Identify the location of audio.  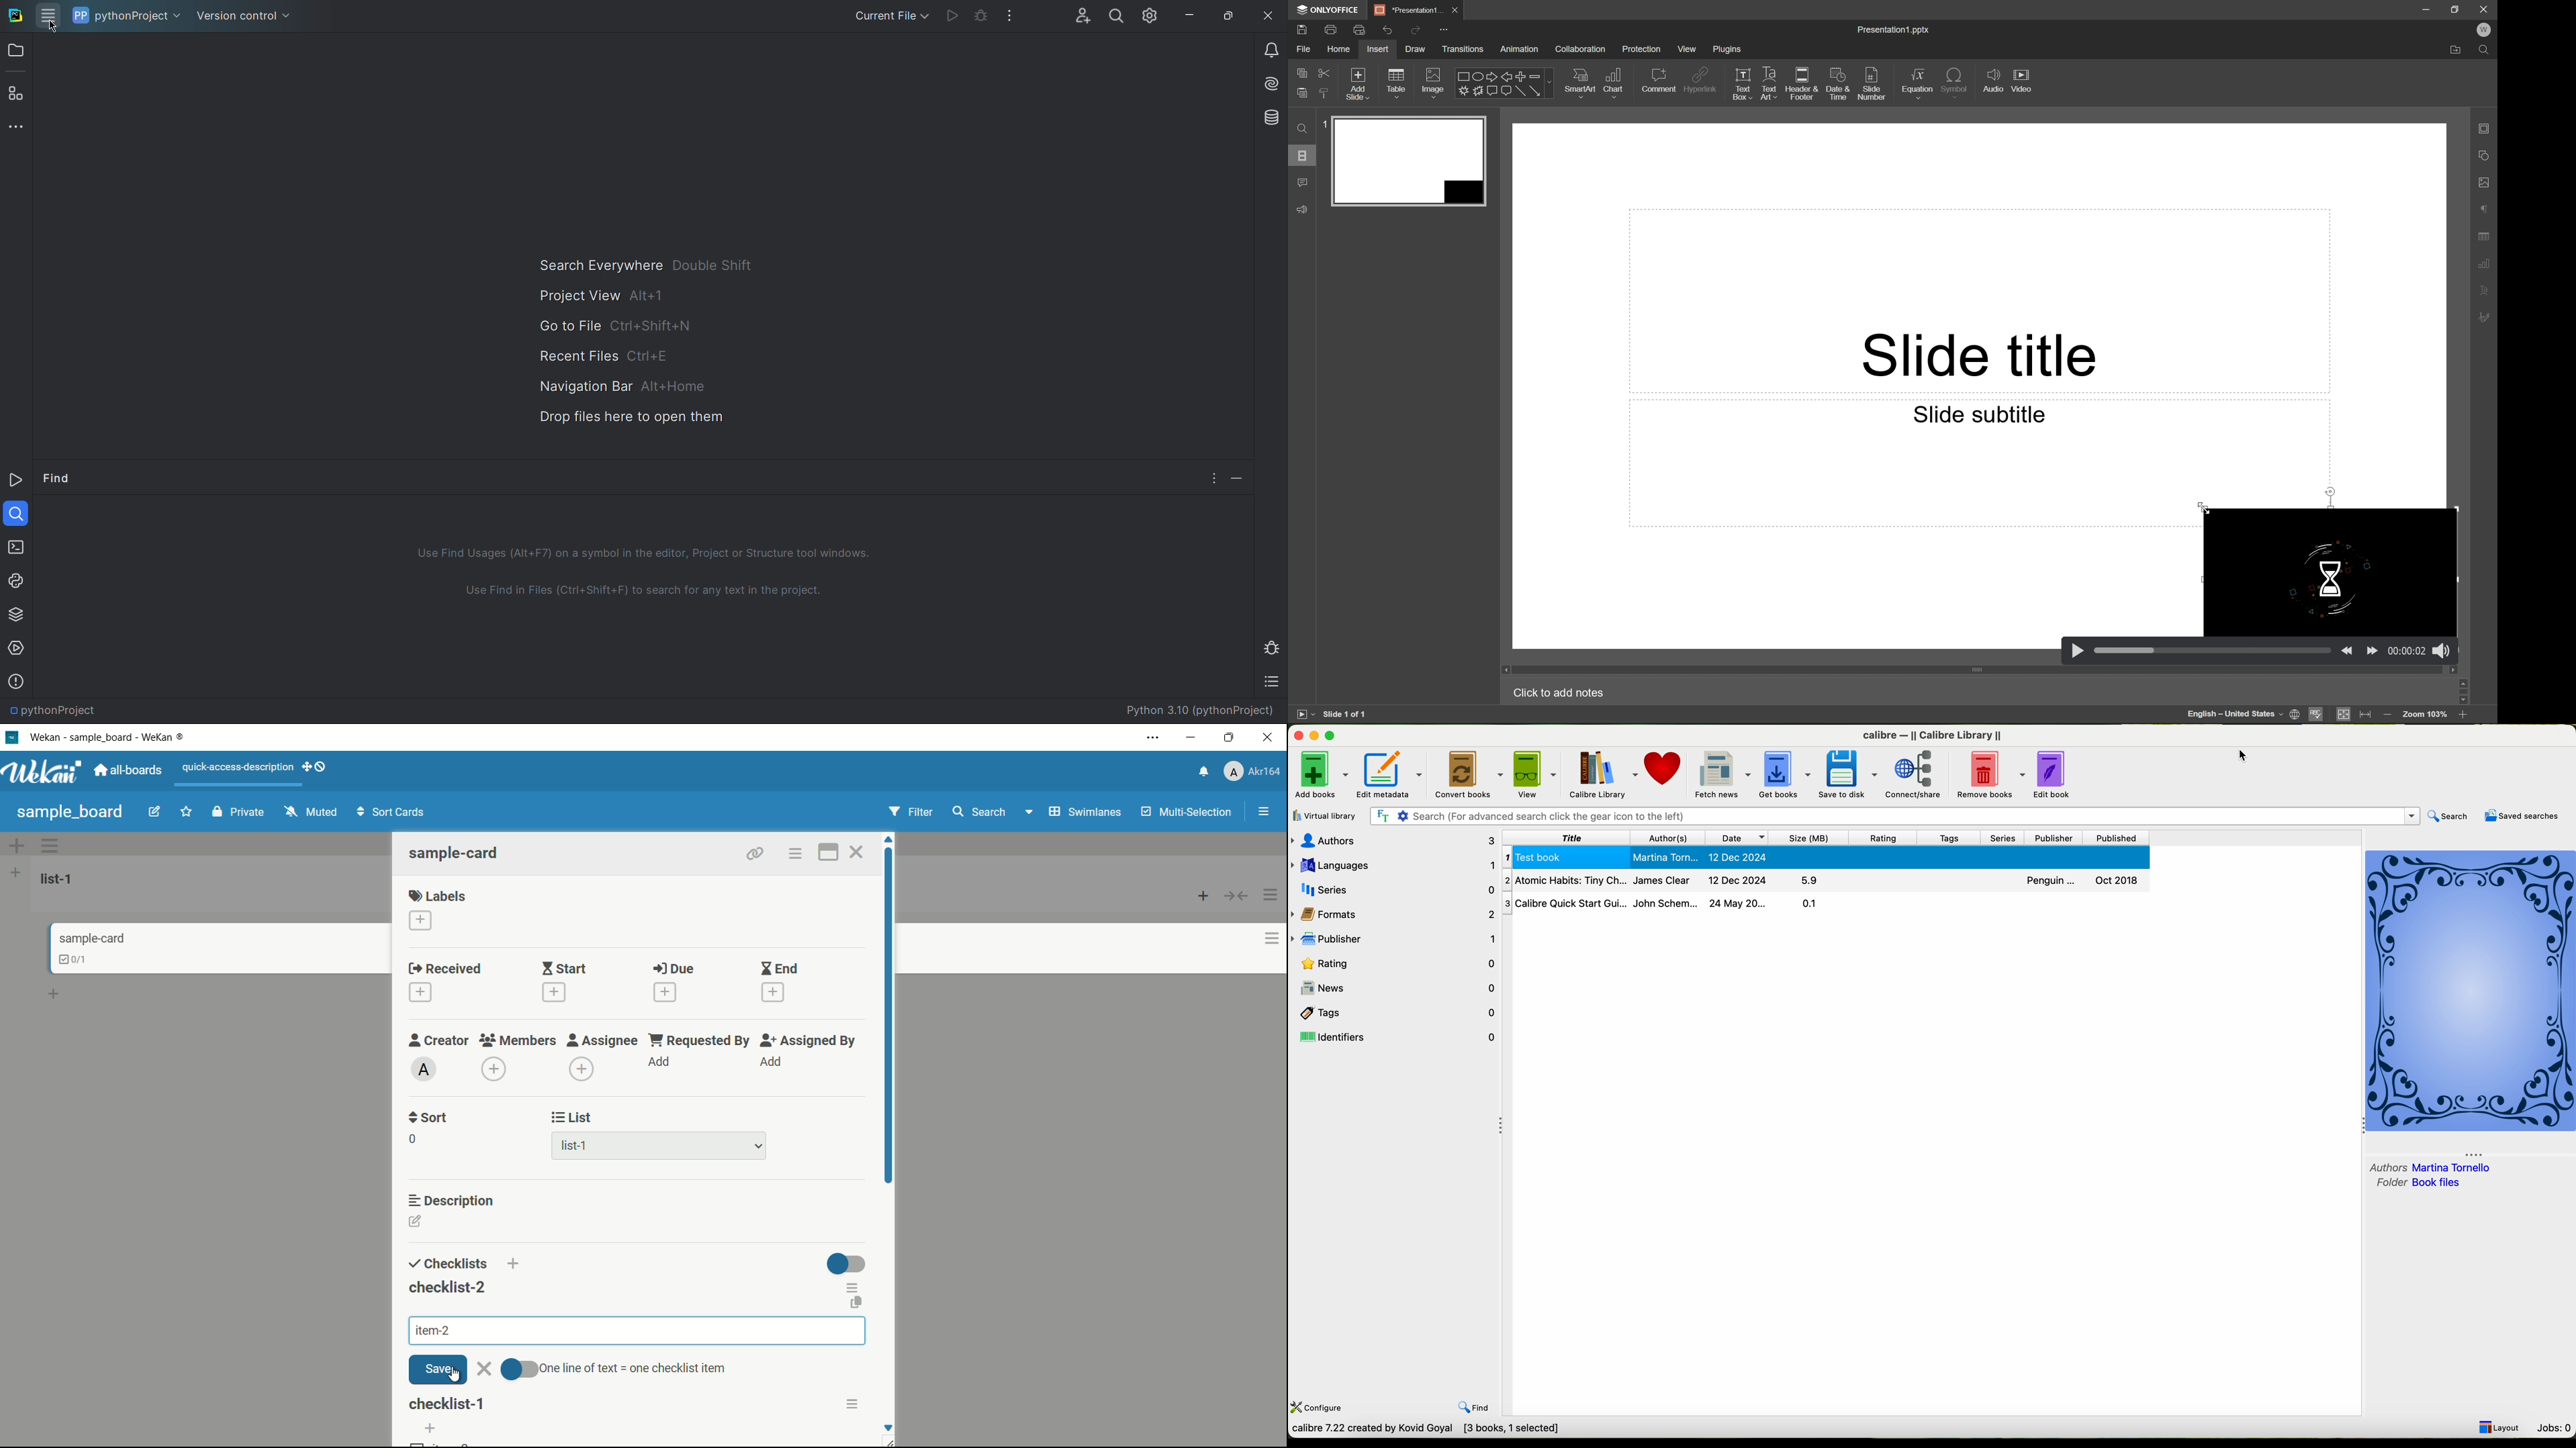
(1995, 81).